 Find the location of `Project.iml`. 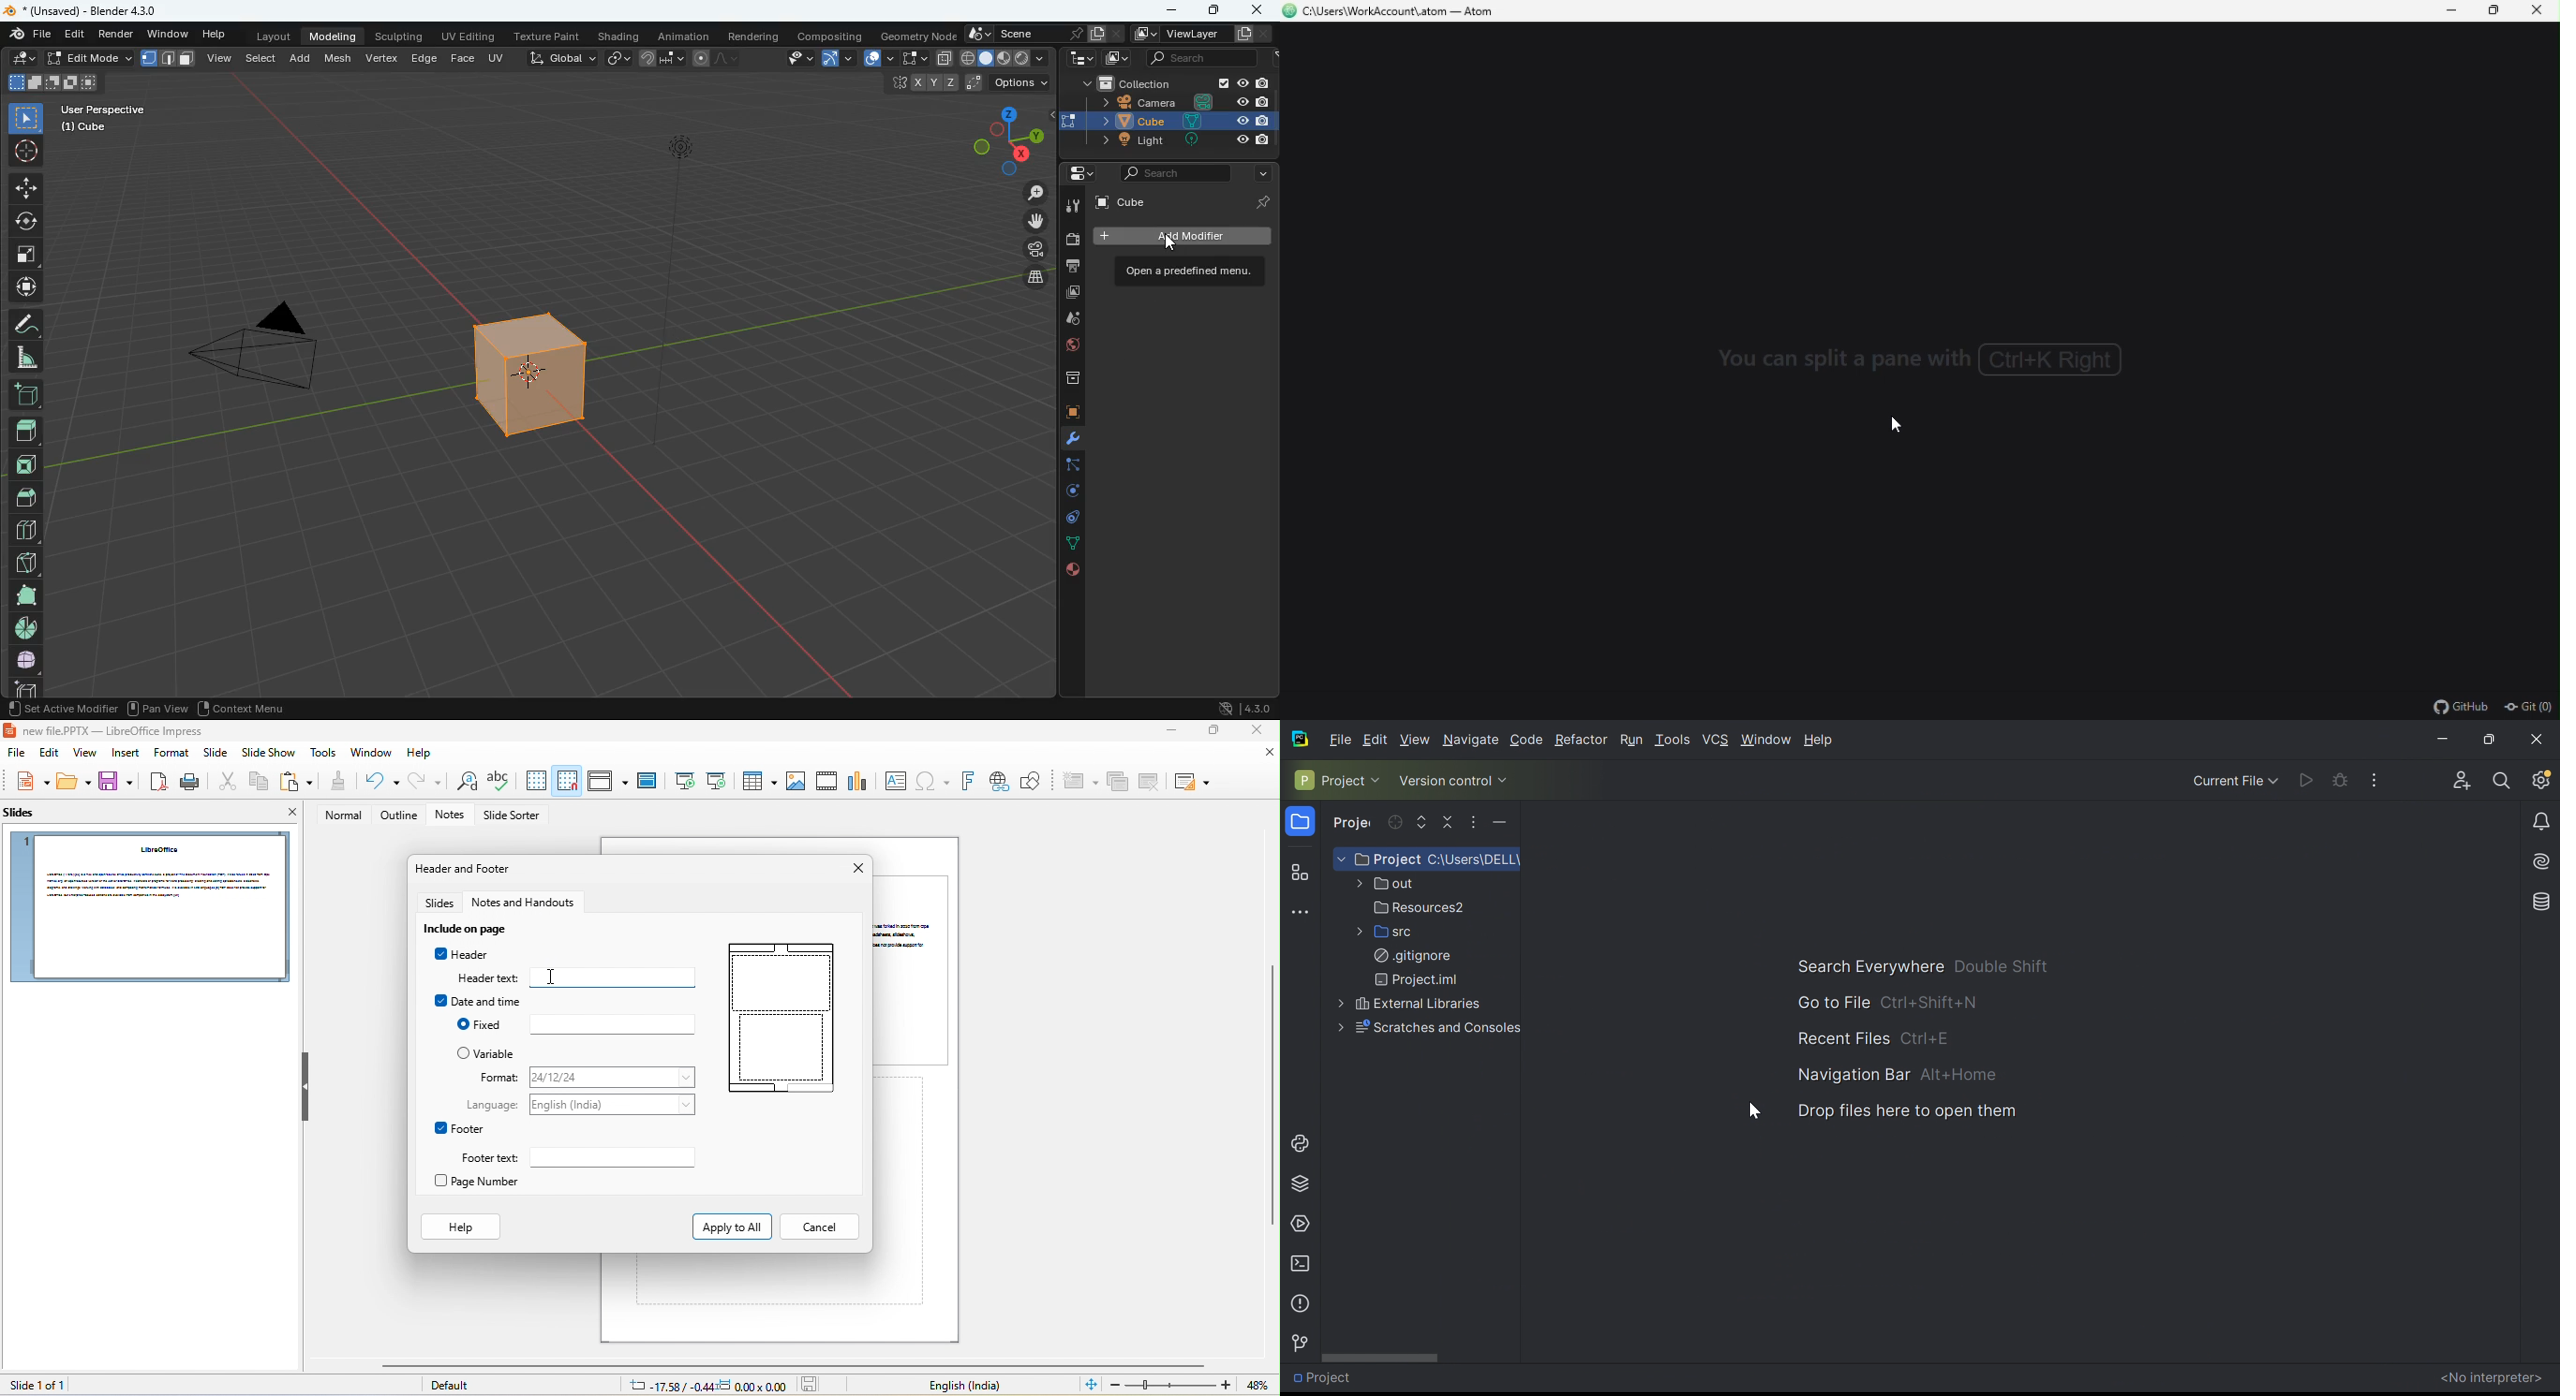

Project.iml is located at coordinates (1417, 979).